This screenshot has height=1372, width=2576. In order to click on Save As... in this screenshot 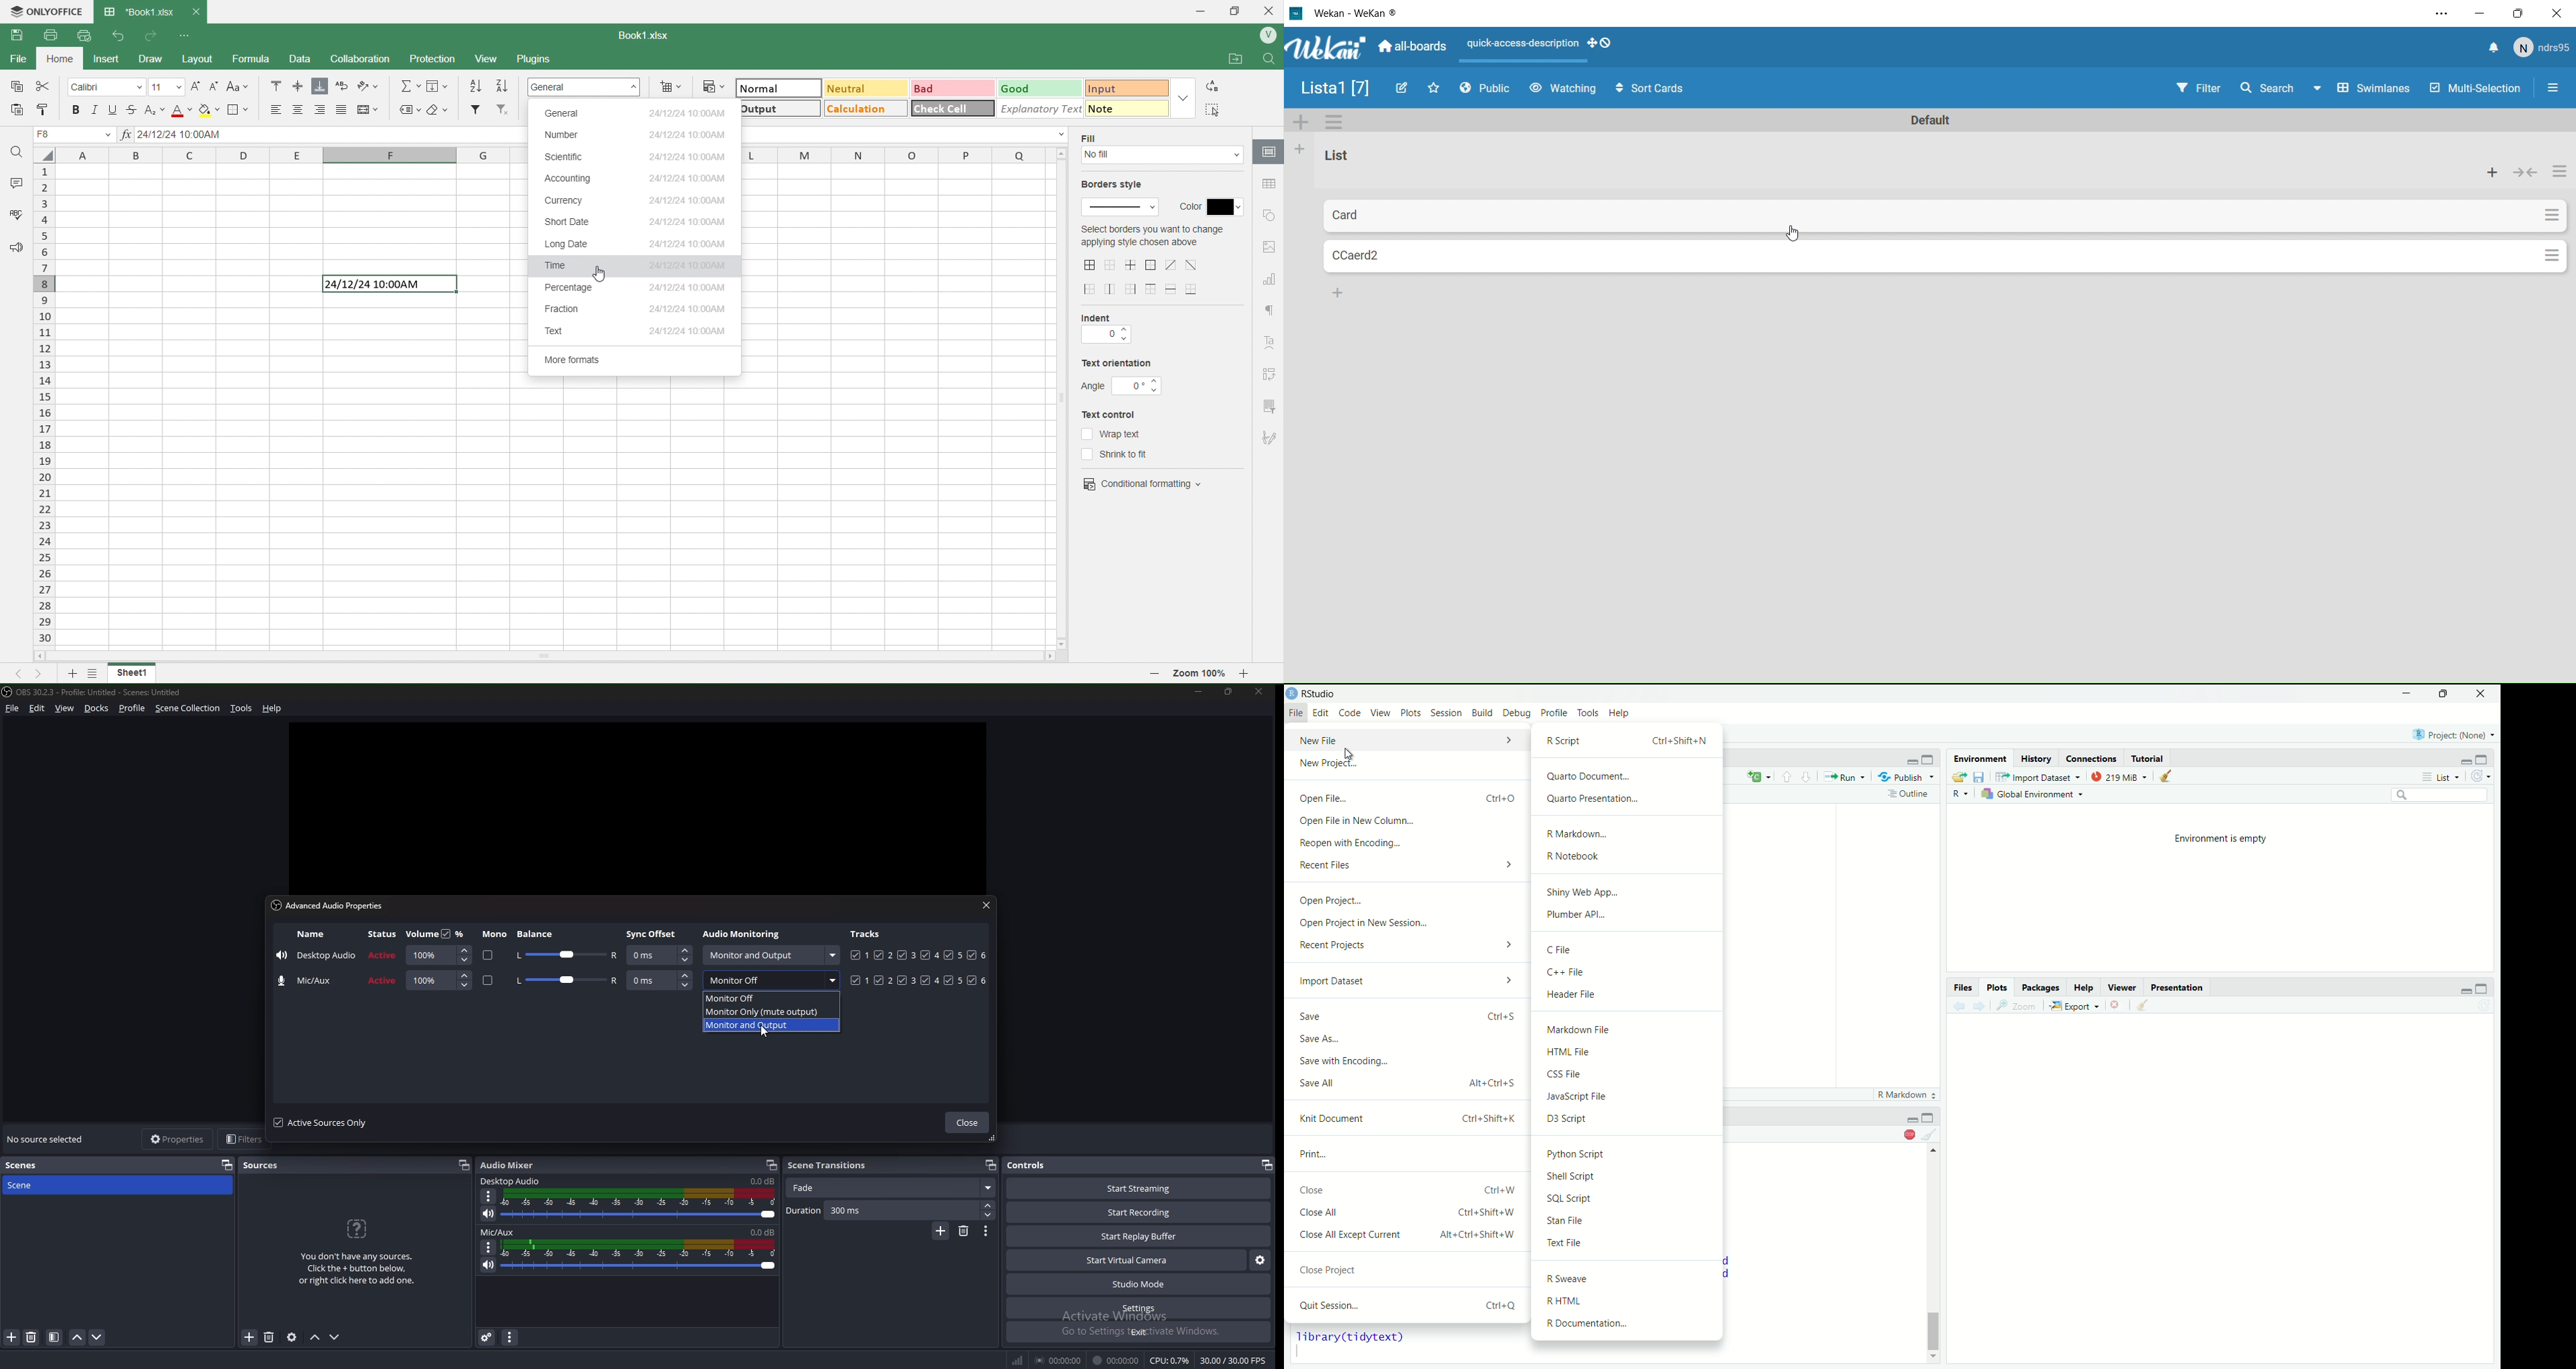, I will do `click(1404, 1037)`.